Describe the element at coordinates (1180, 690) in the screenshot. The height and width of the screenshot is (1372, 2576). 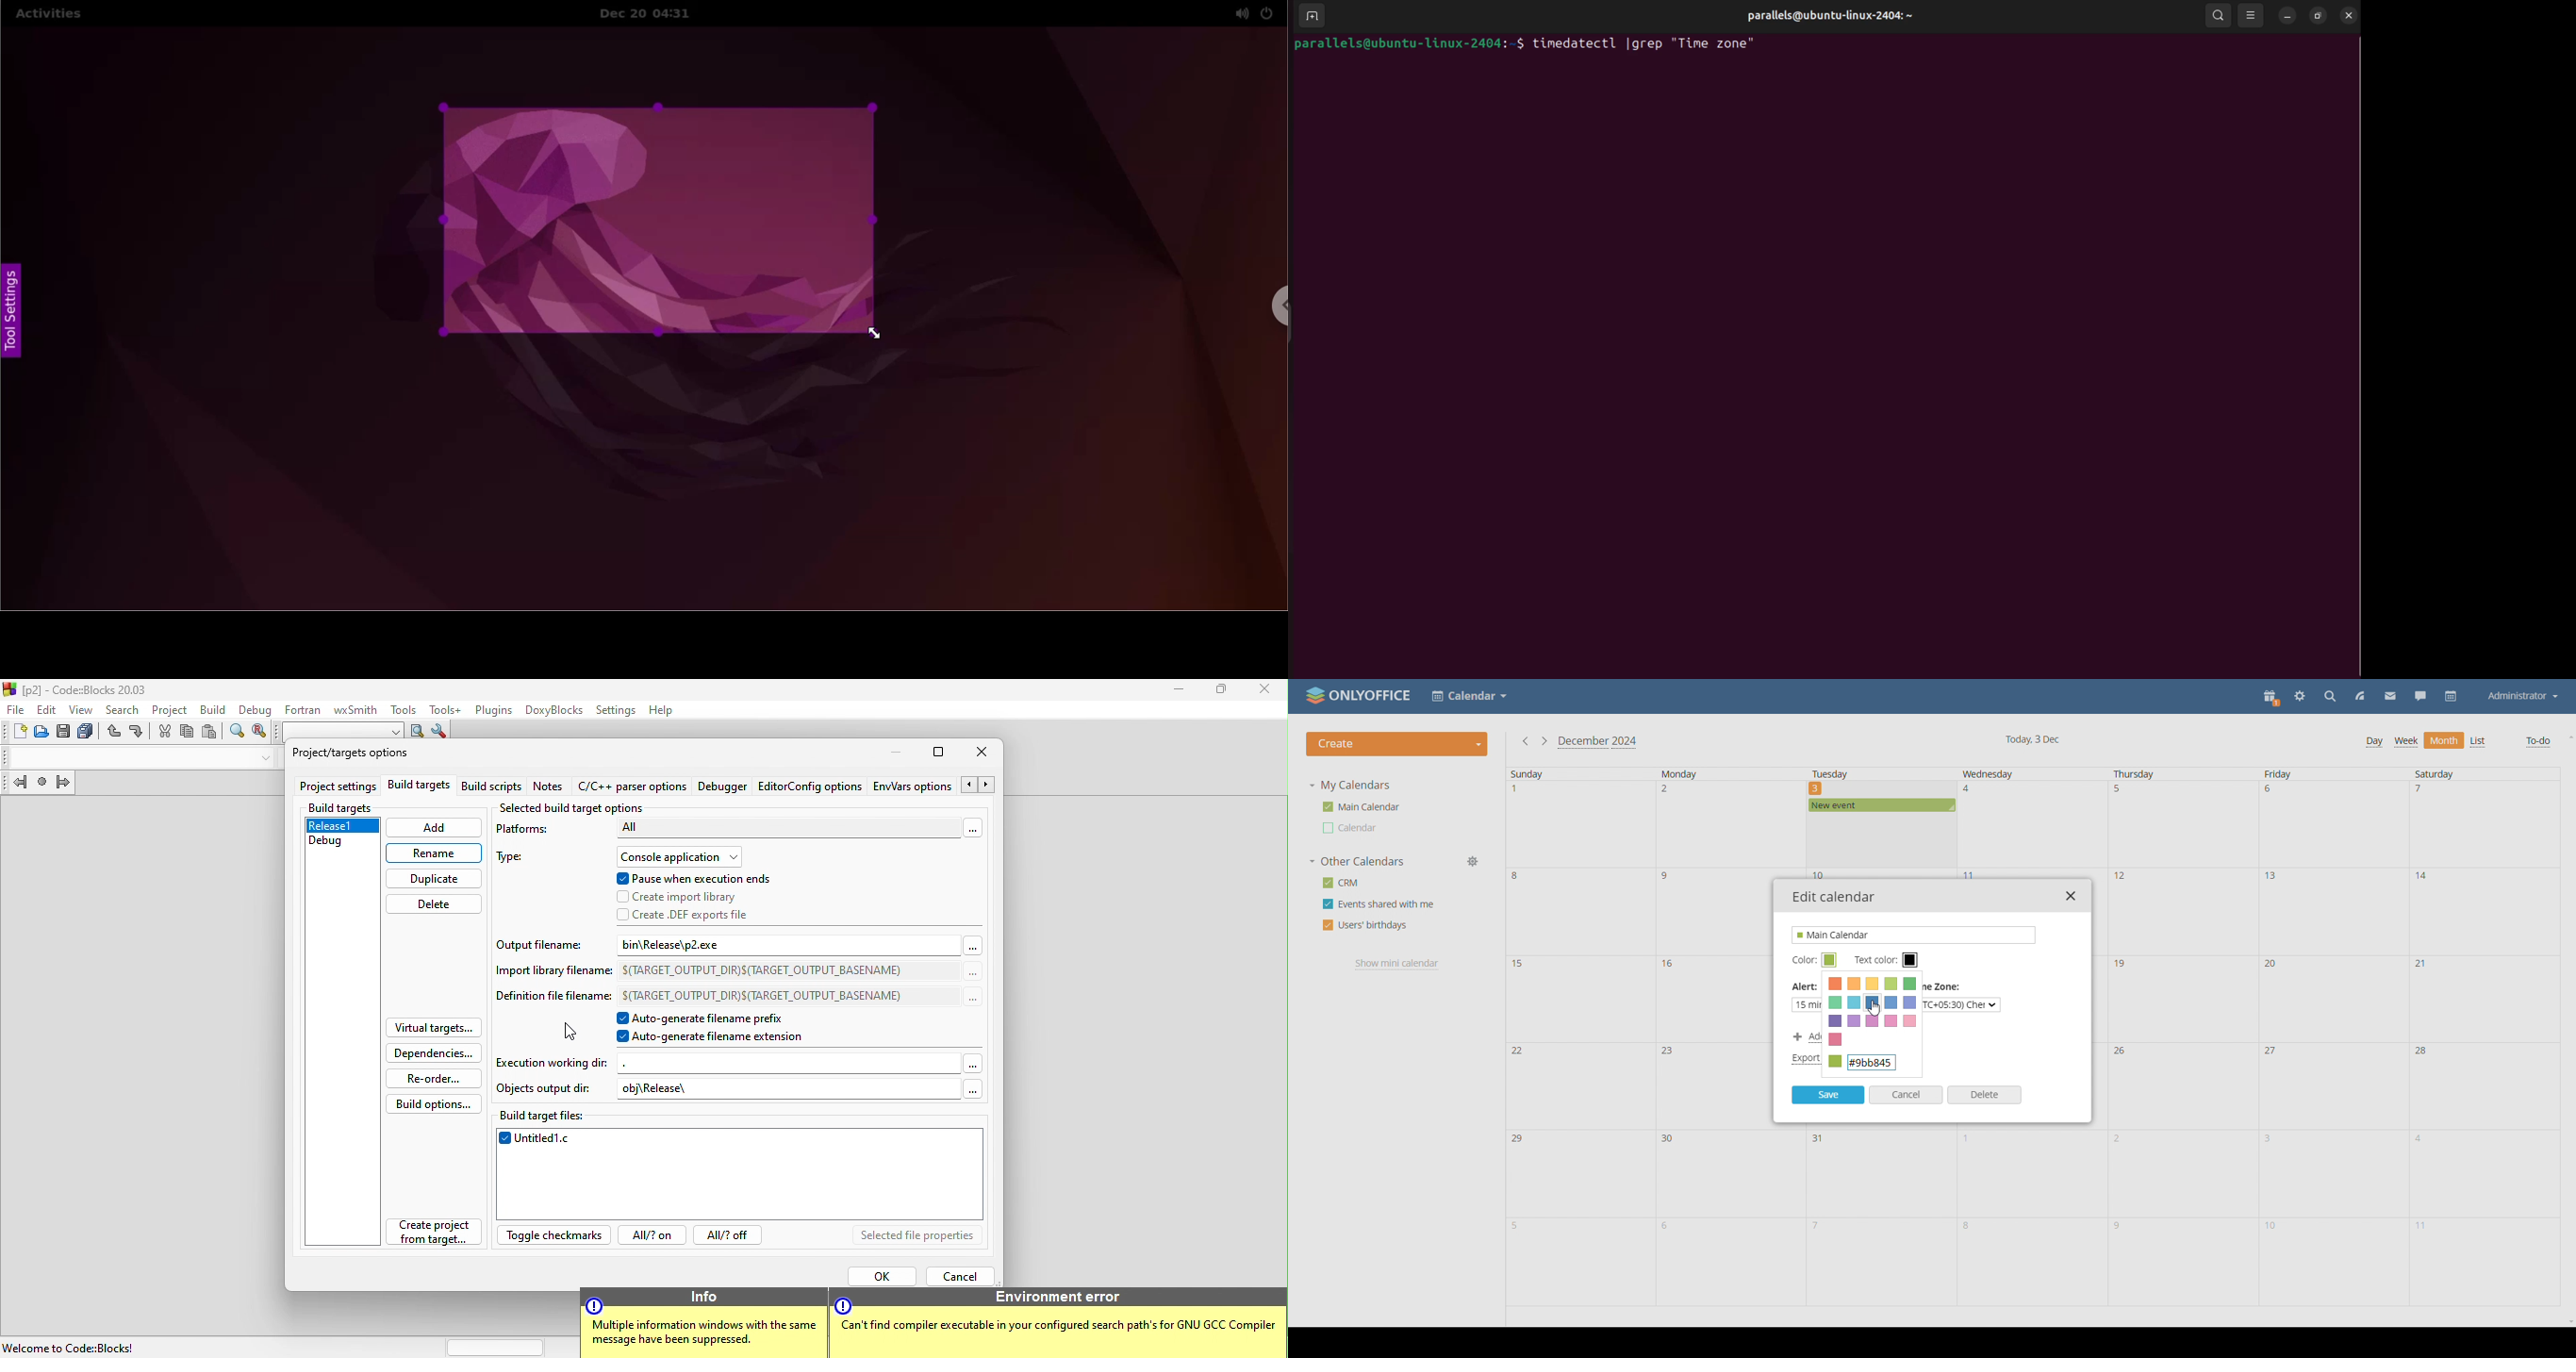
I see `minimize` at that location.